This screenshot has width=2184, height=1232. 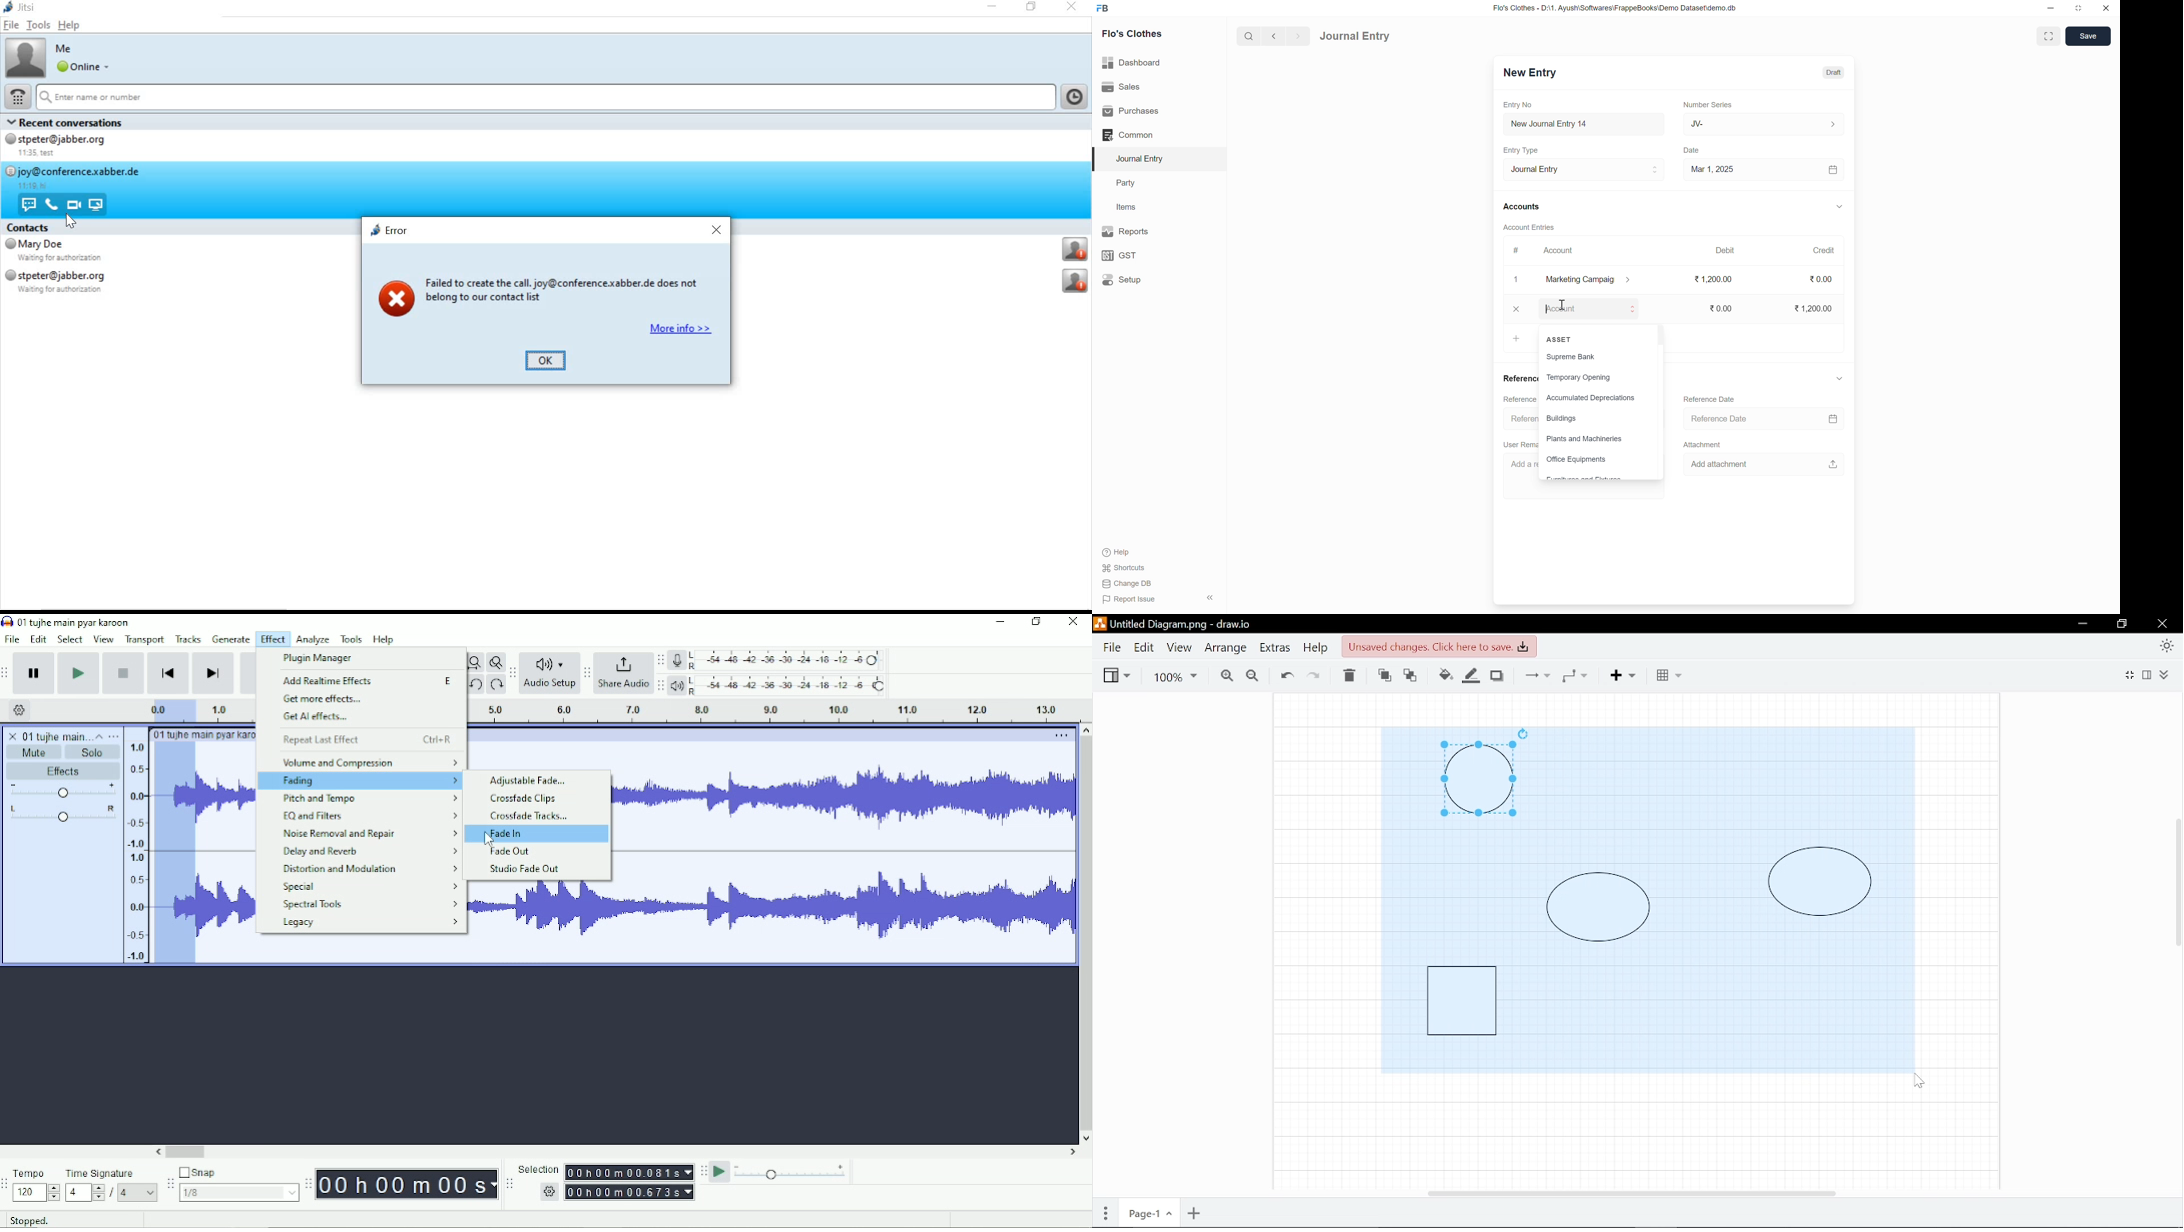 What do you see at coordinates (1517, 280) in the screenshot?
I see `1` at bounding box center [1517, 280].